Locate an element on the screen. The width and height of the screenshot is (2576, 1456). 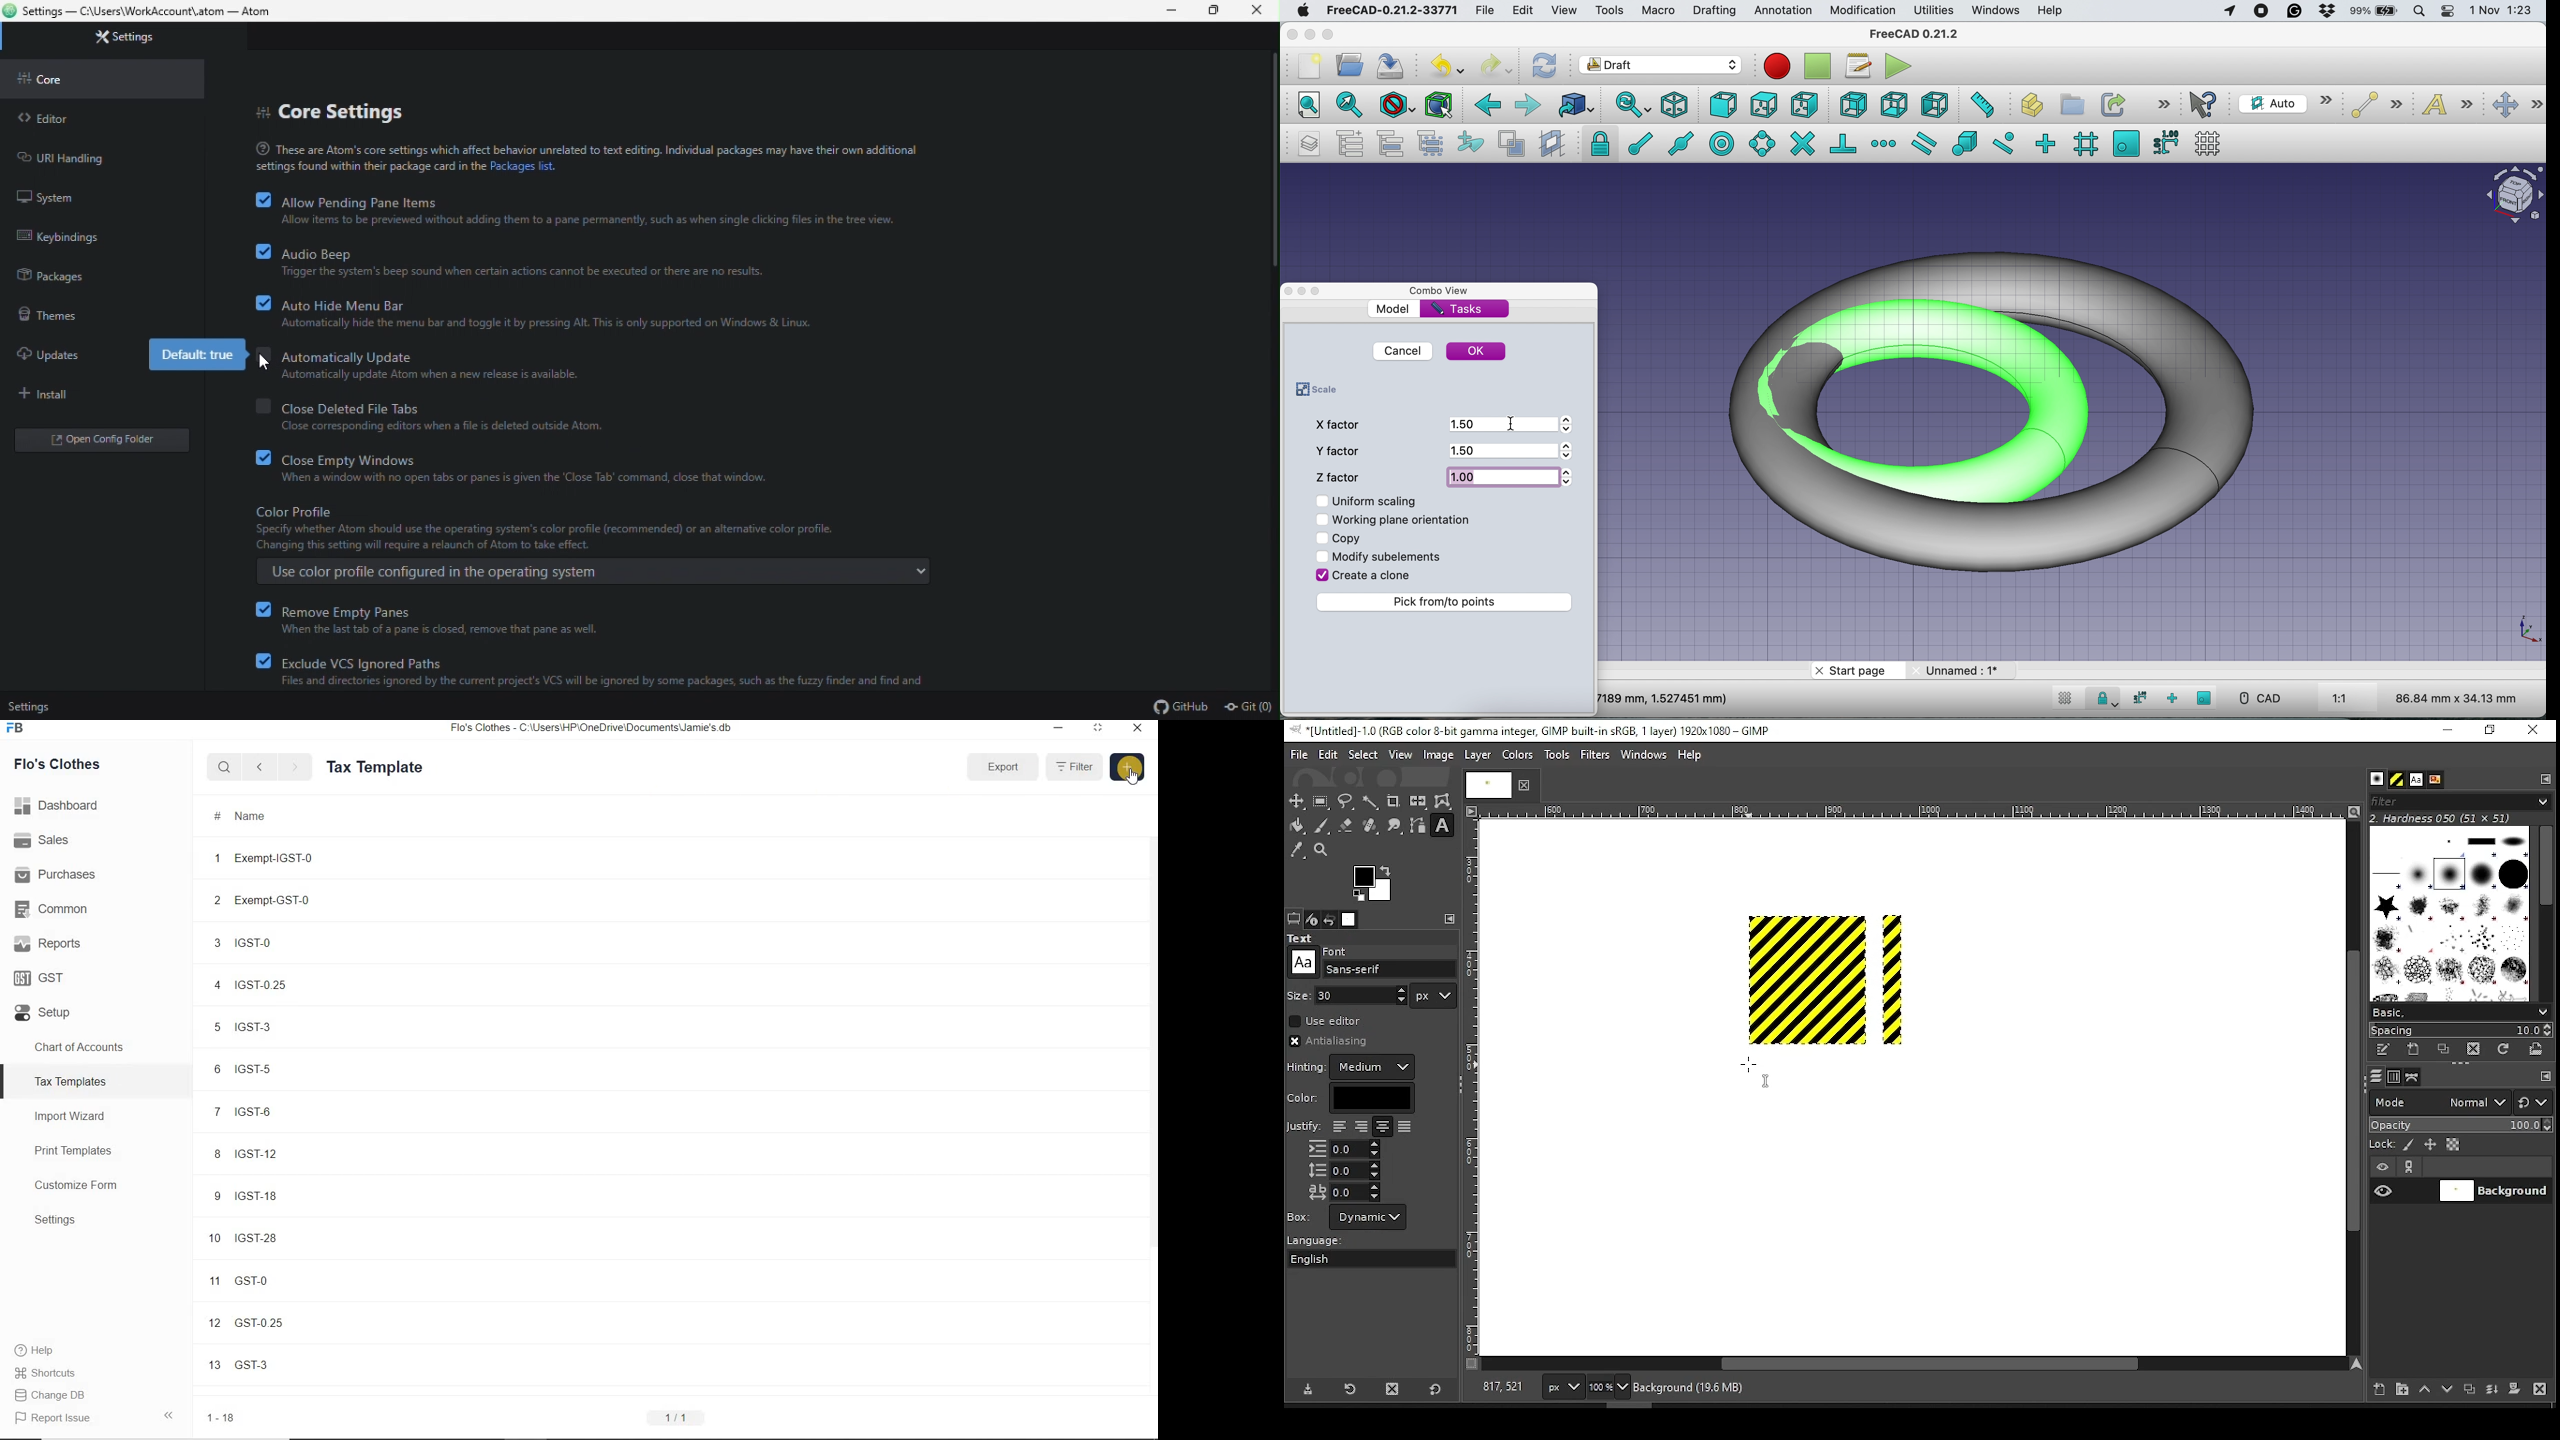
Toggle Floating Window is located at coordinates (1303, 292).